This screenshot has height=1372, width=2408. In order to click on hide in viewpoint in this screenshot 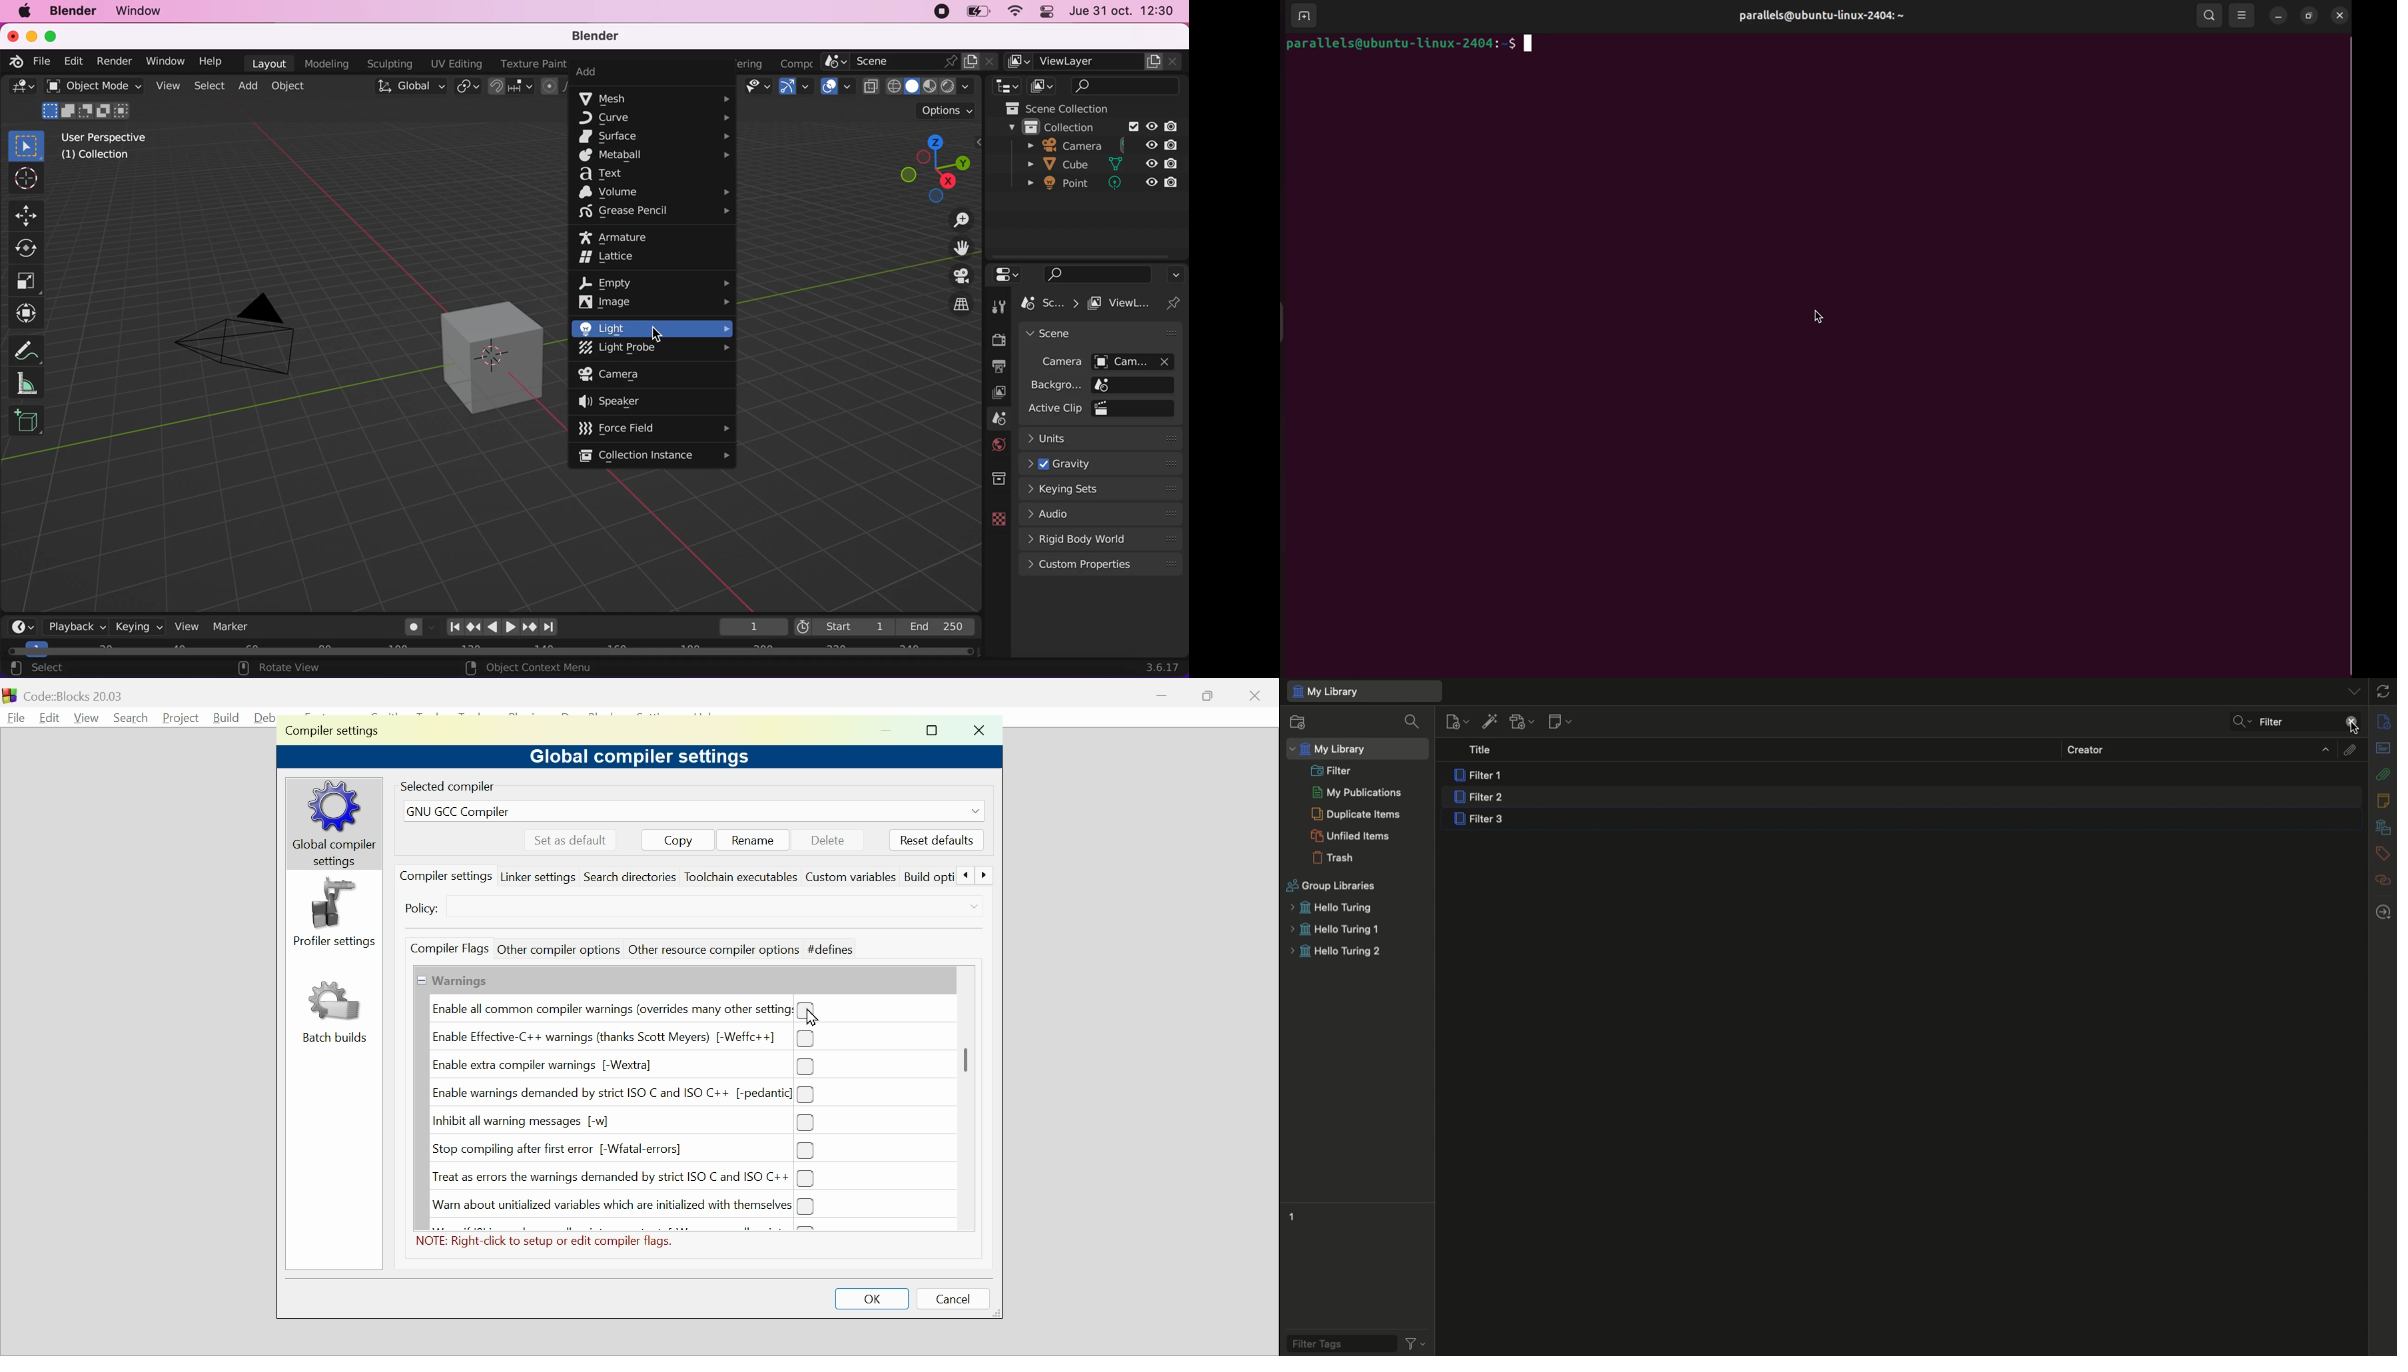, I will do `click(1152, 163)`.